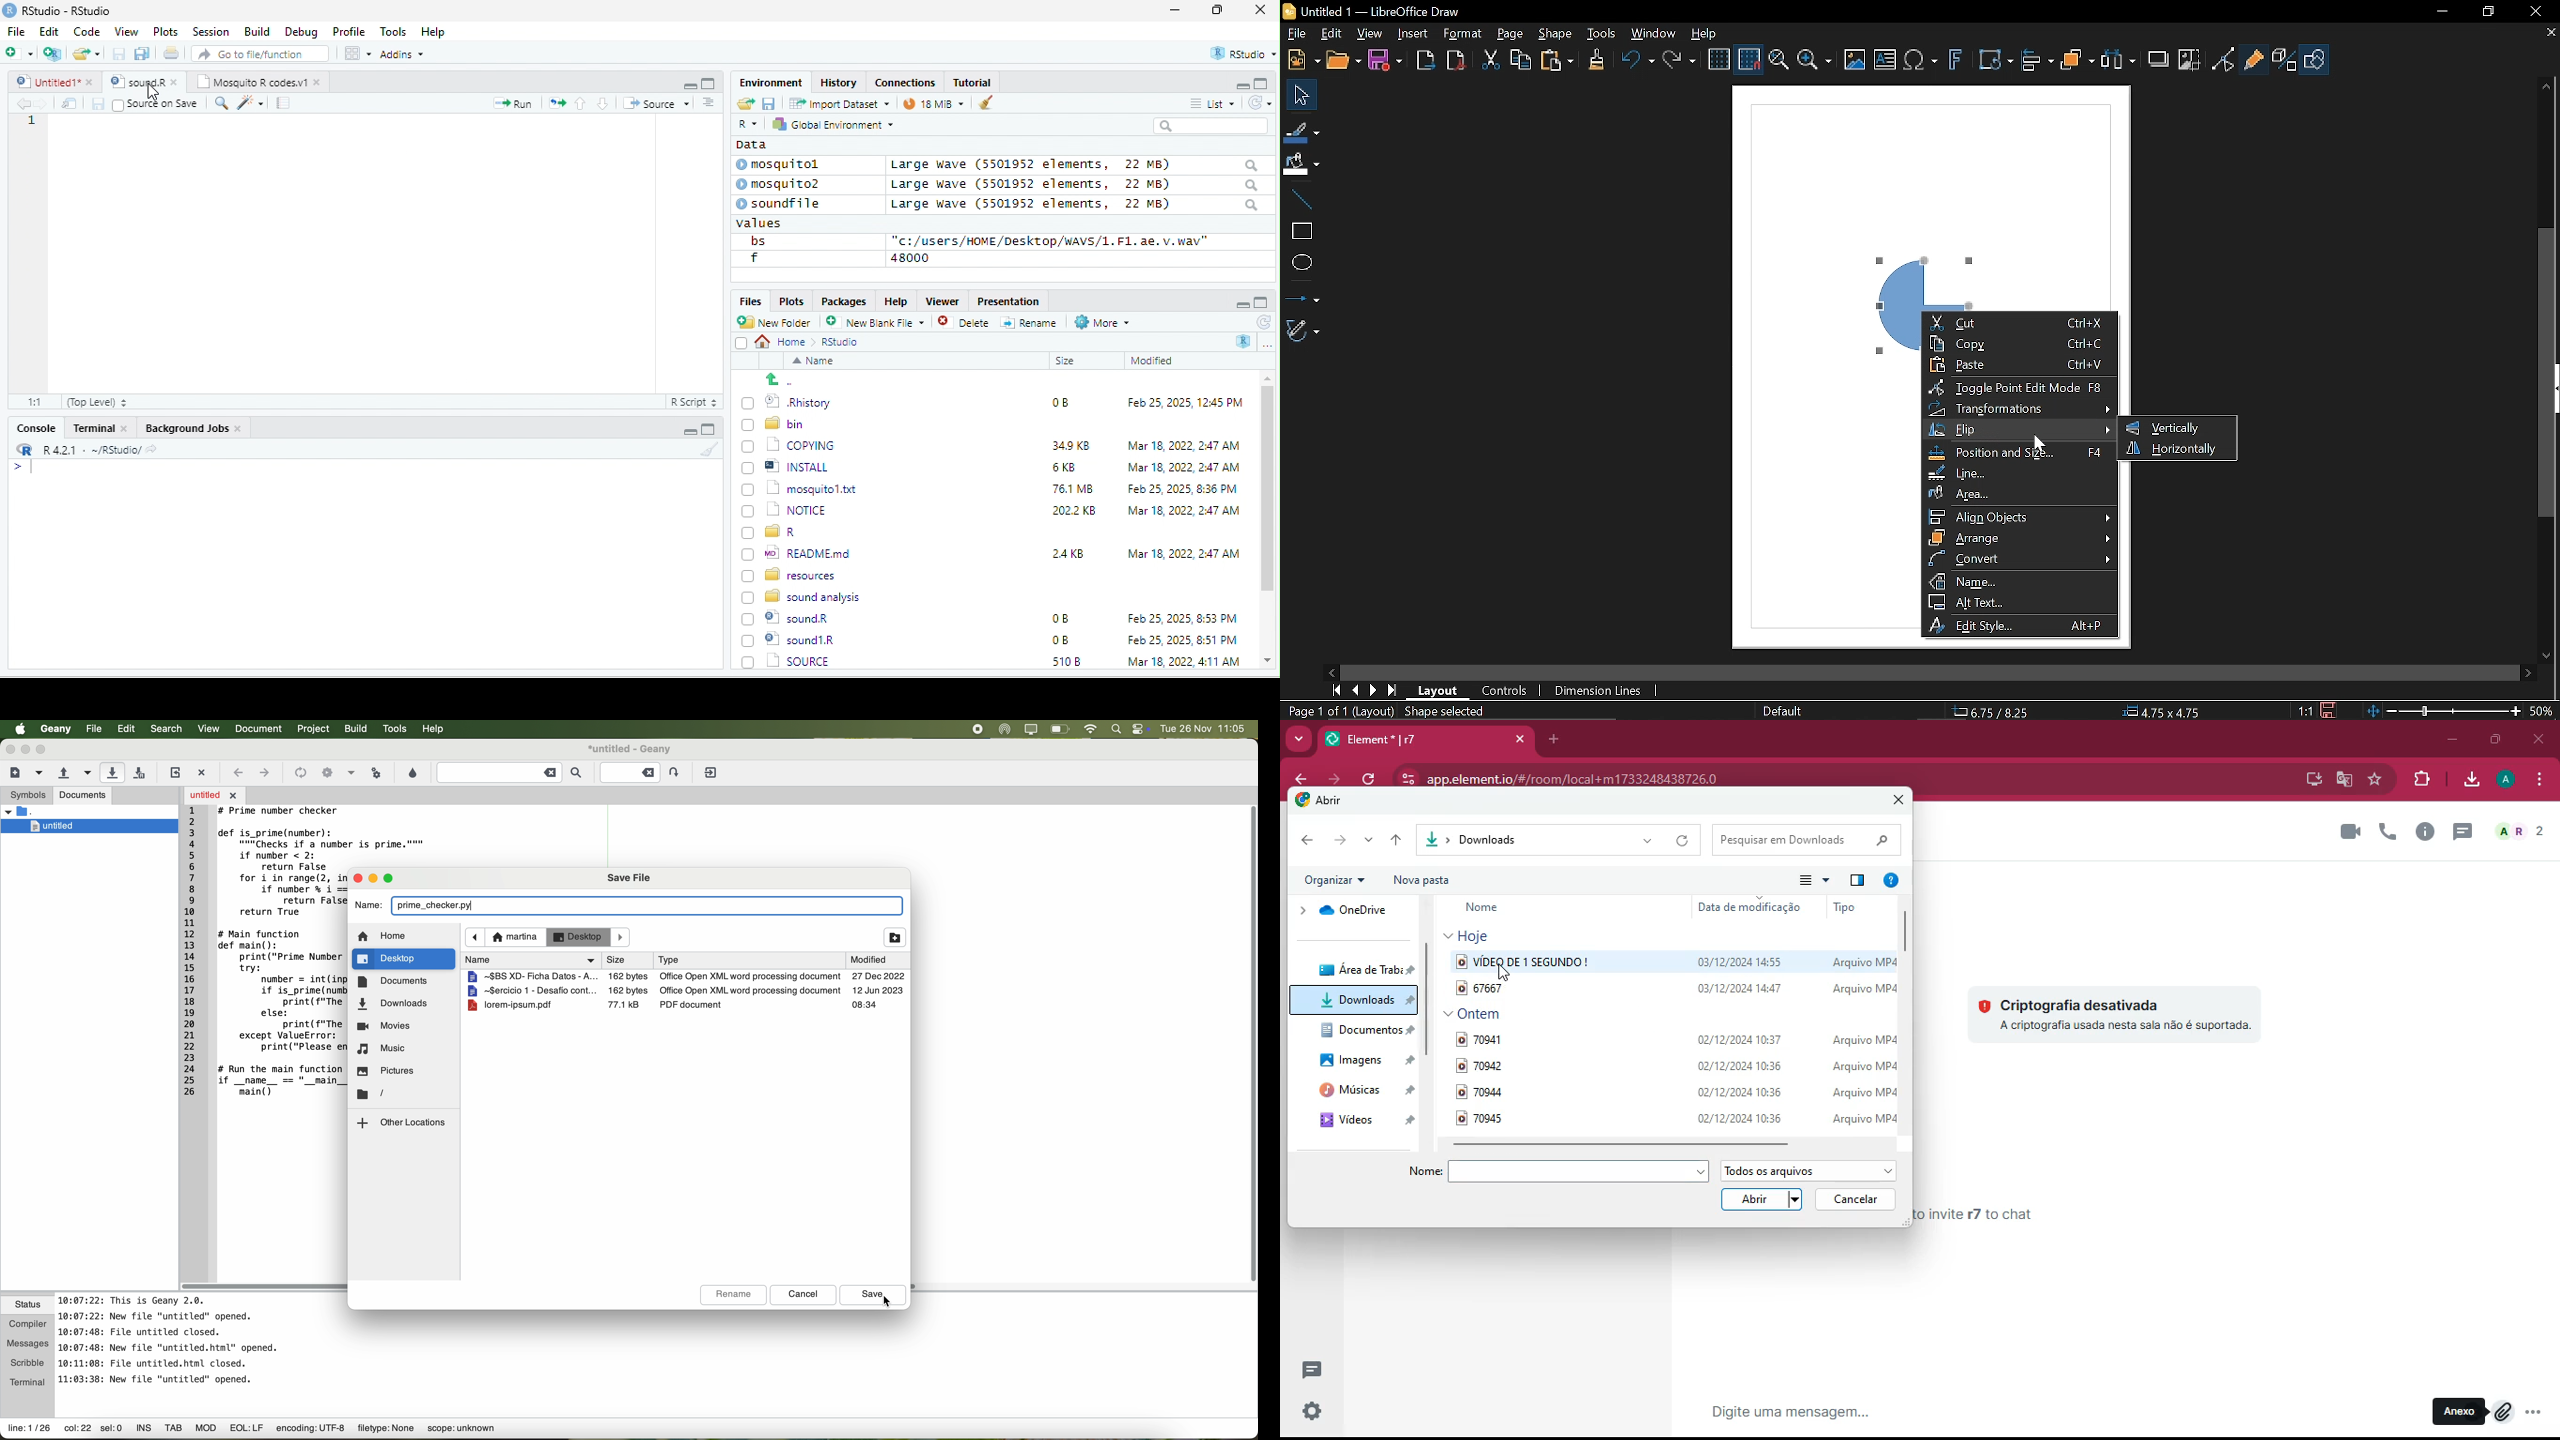 The height and width of the screenshot is (1456, 2576). What do you see at coordinates (784, 182) in the screenshot?
I see `© mosquito?` at bounding box center [784, 182].